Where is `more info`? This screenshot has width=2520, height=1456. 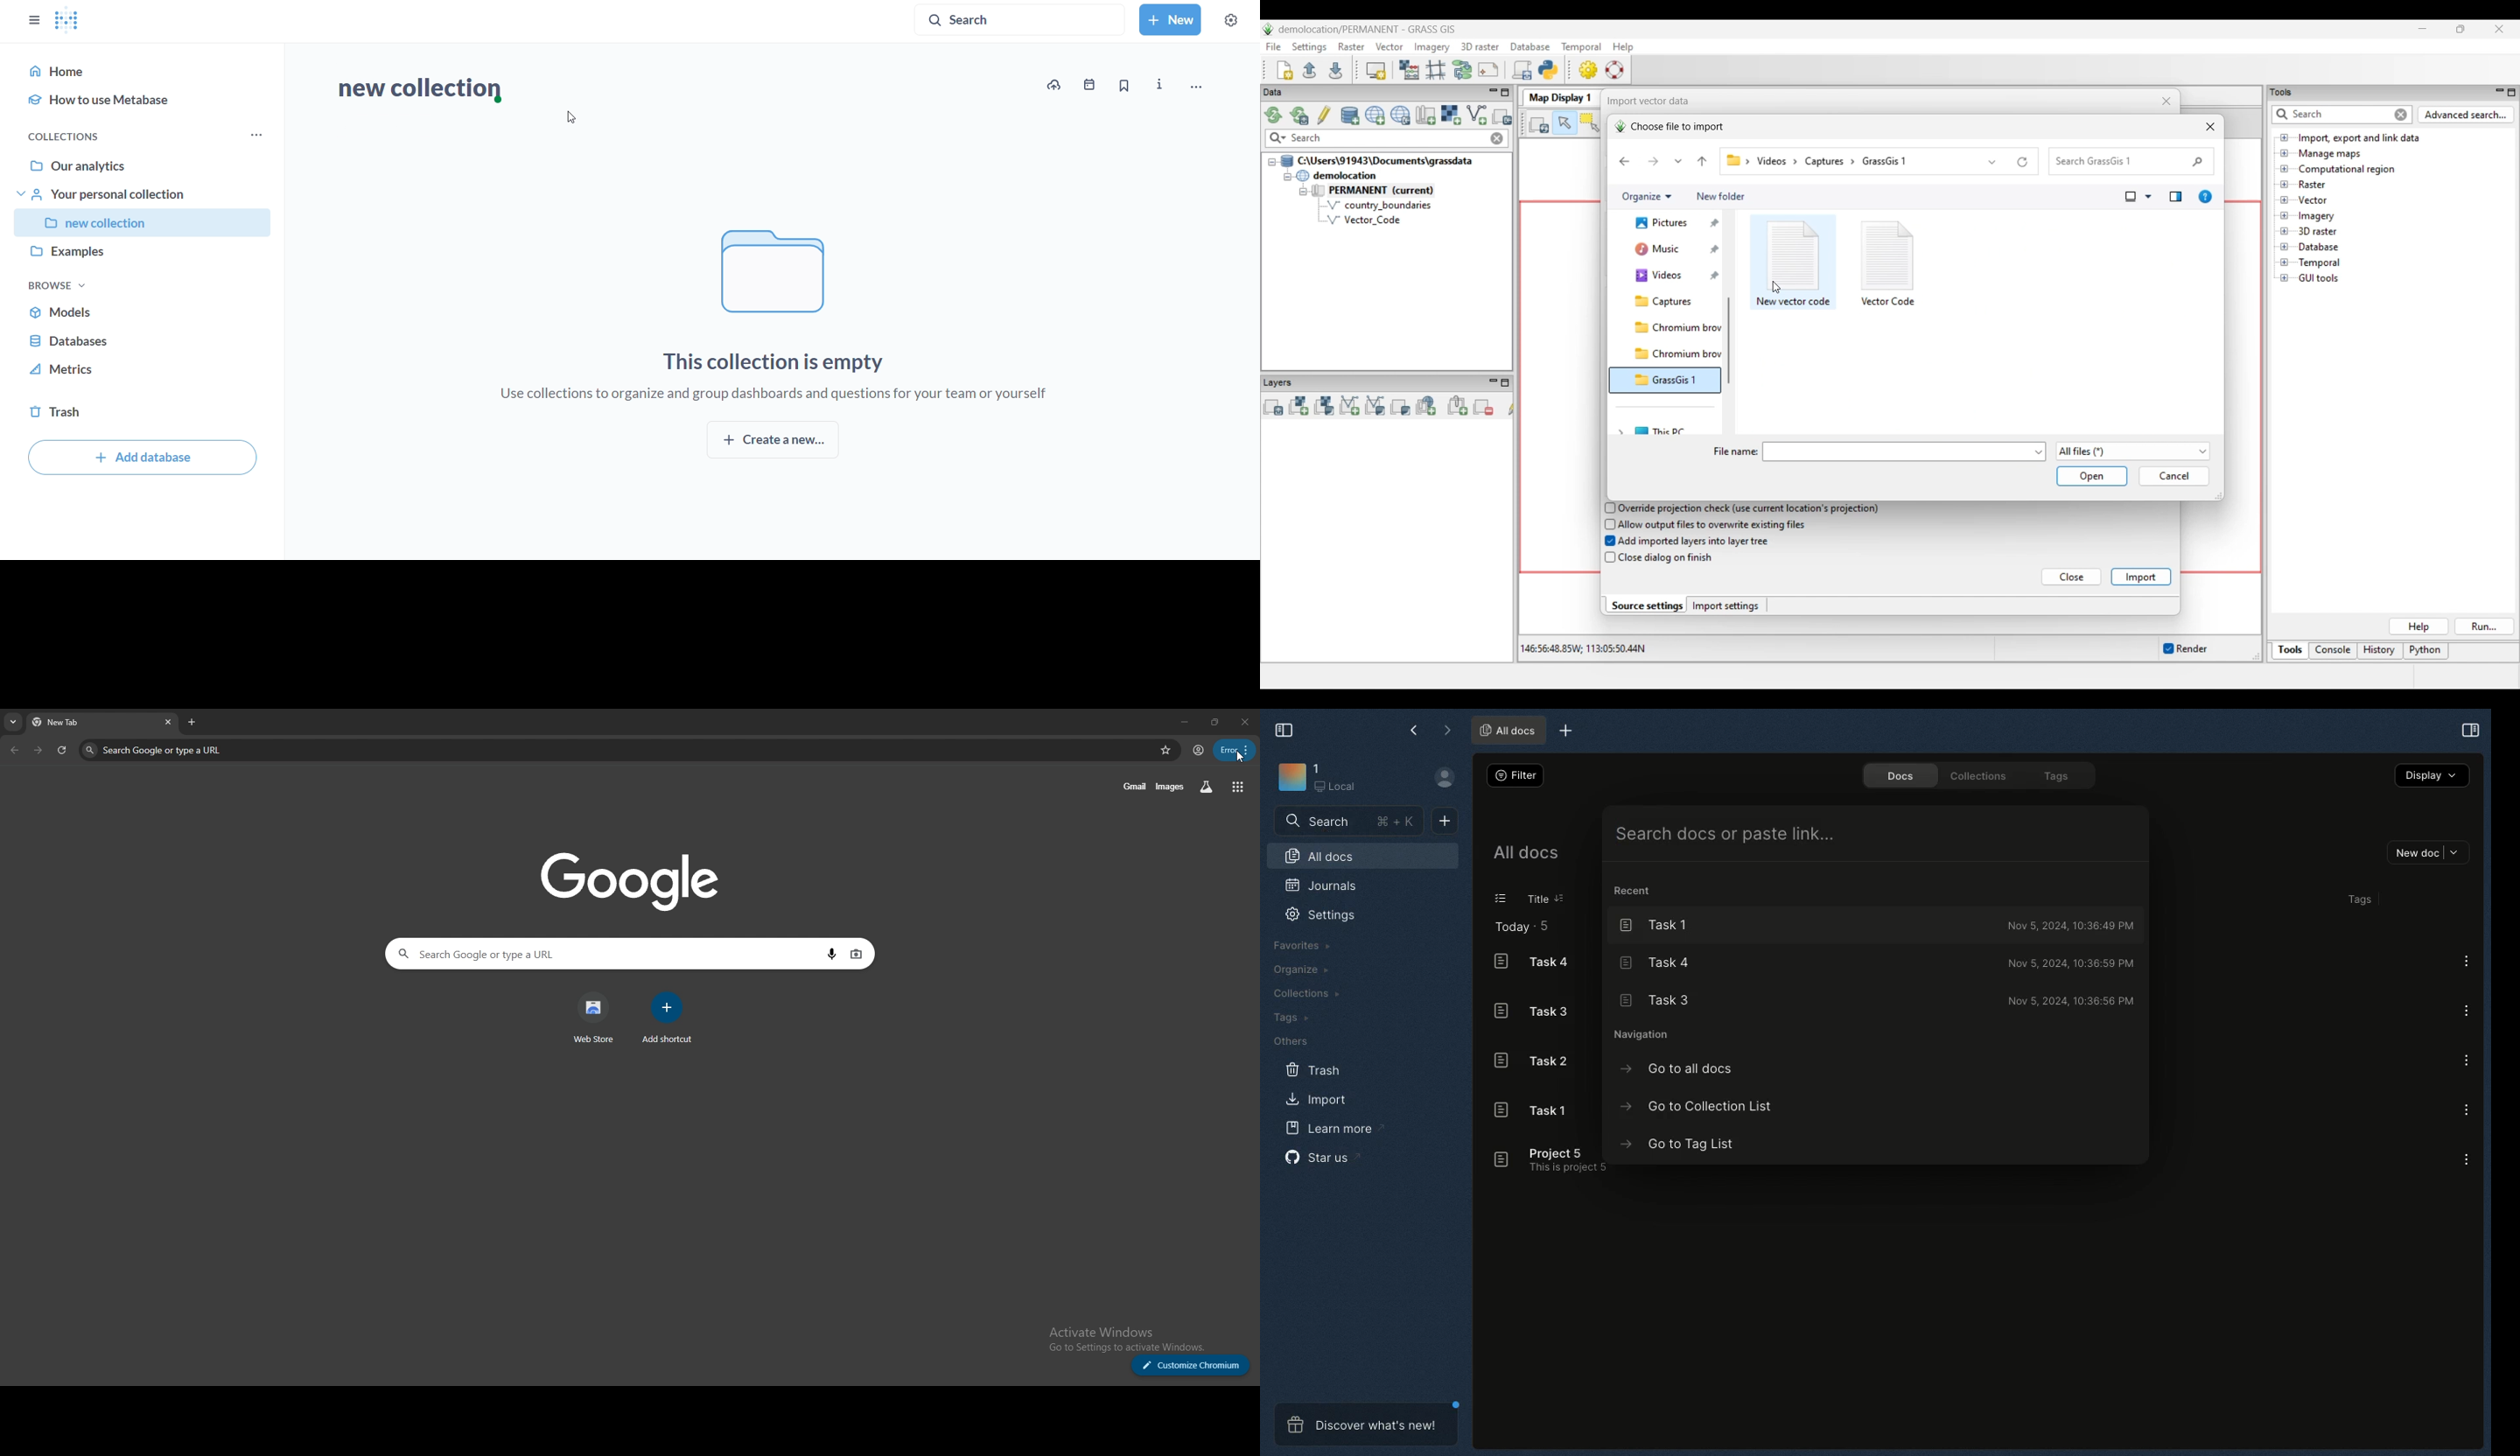 more info is located at coordinates (1162, 85).